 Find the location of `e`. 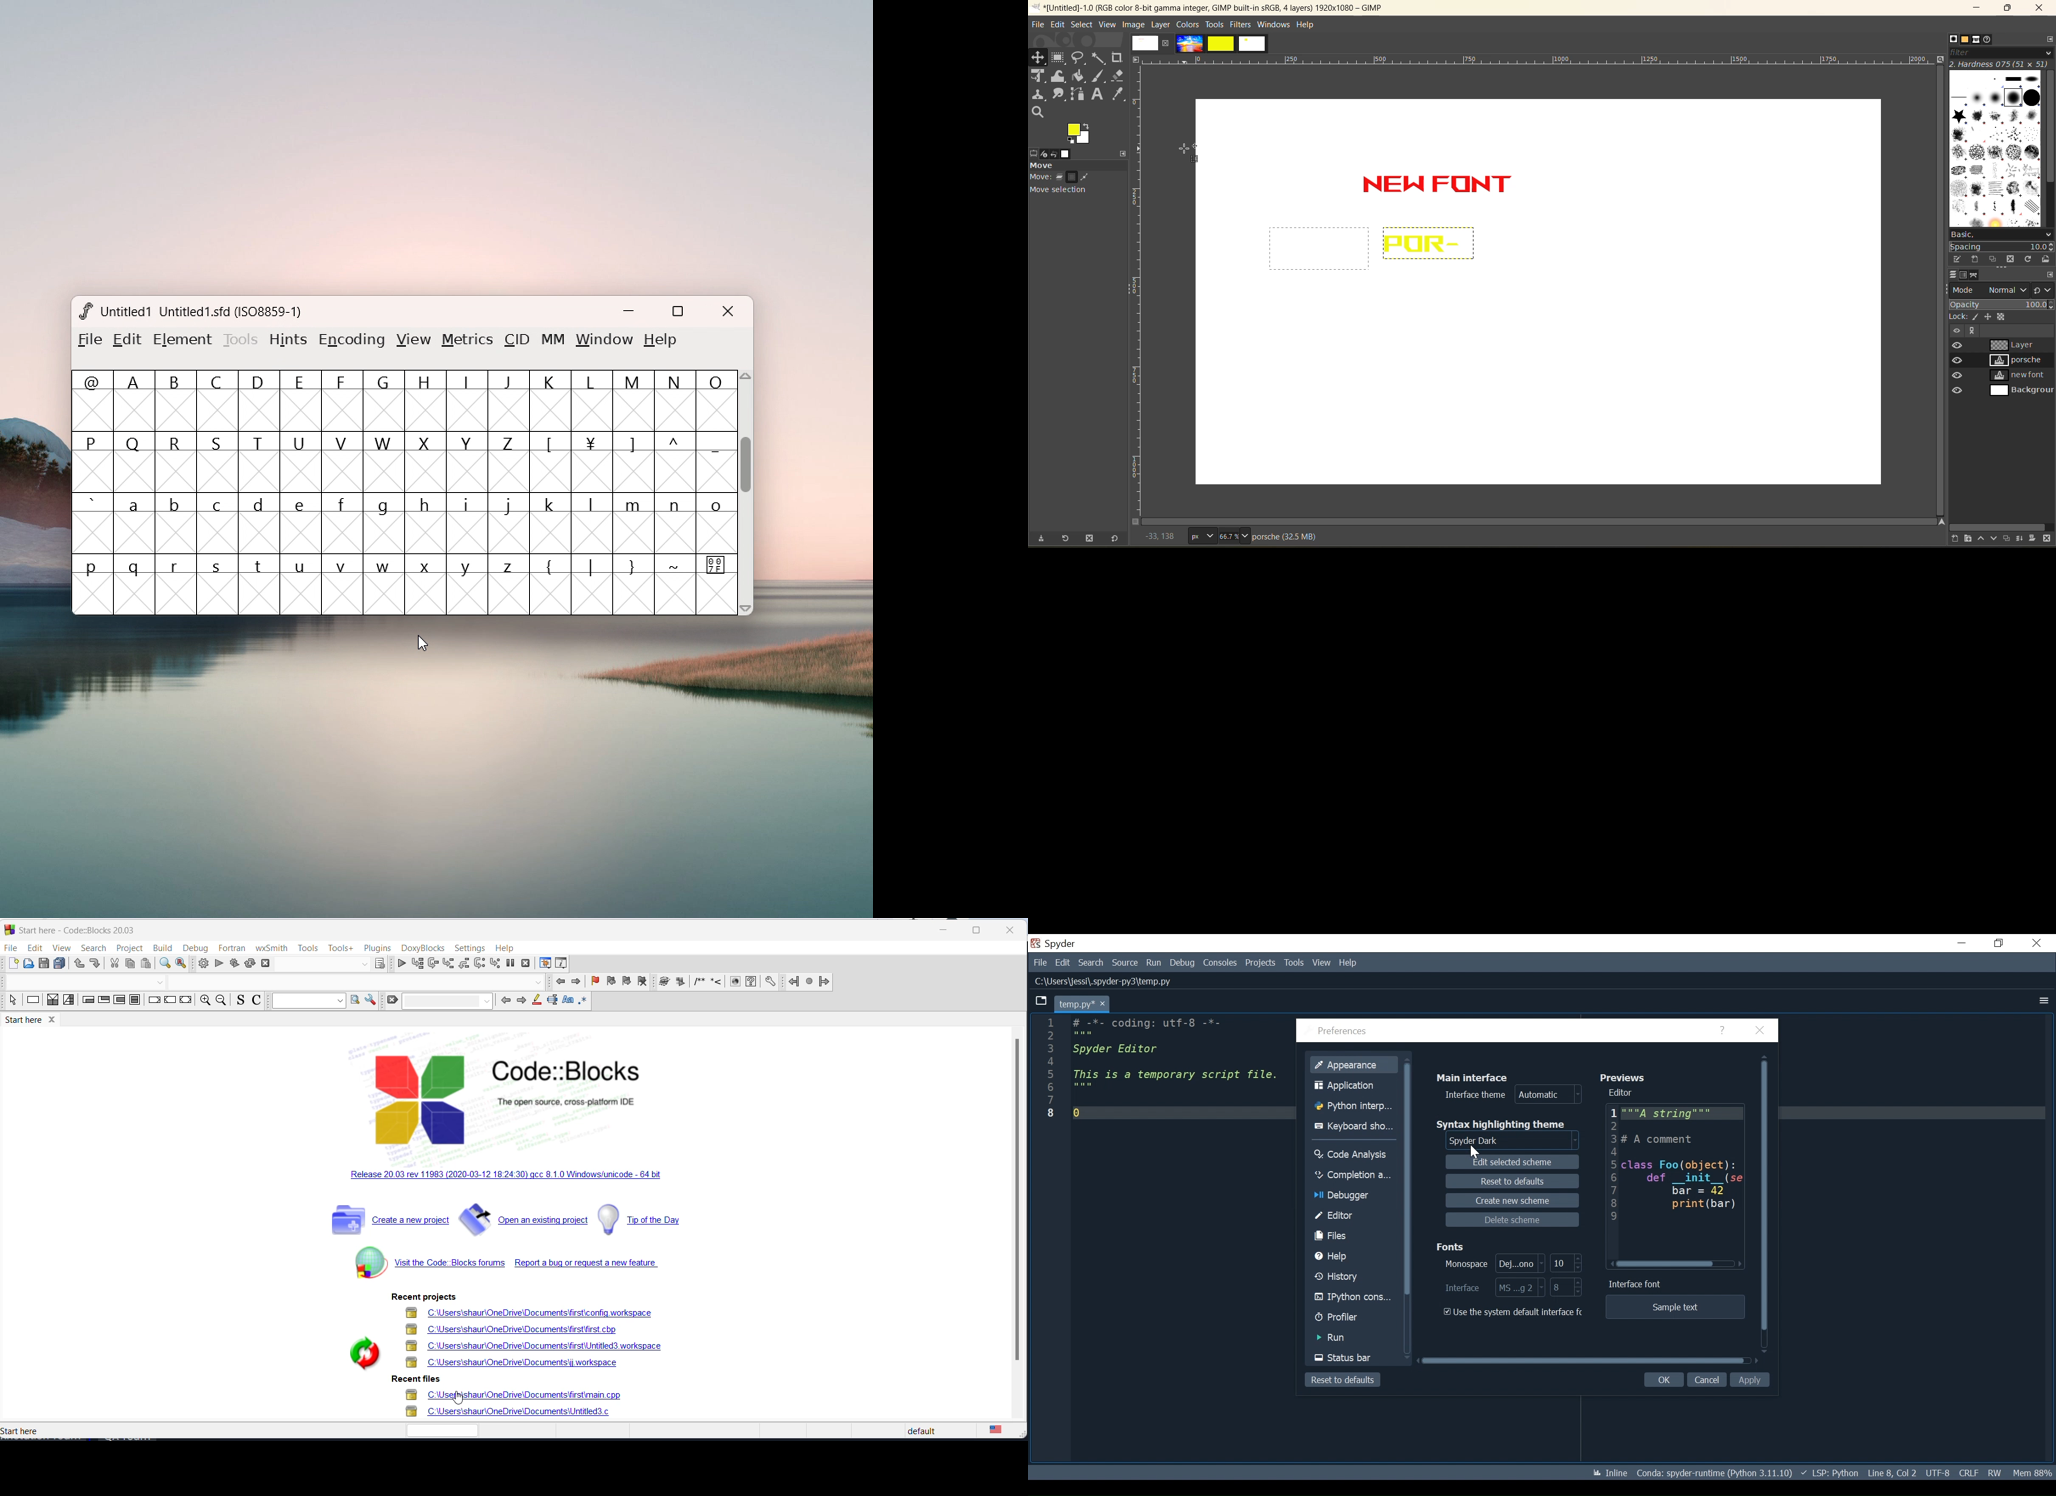

e is located at coordinates (302, 524).